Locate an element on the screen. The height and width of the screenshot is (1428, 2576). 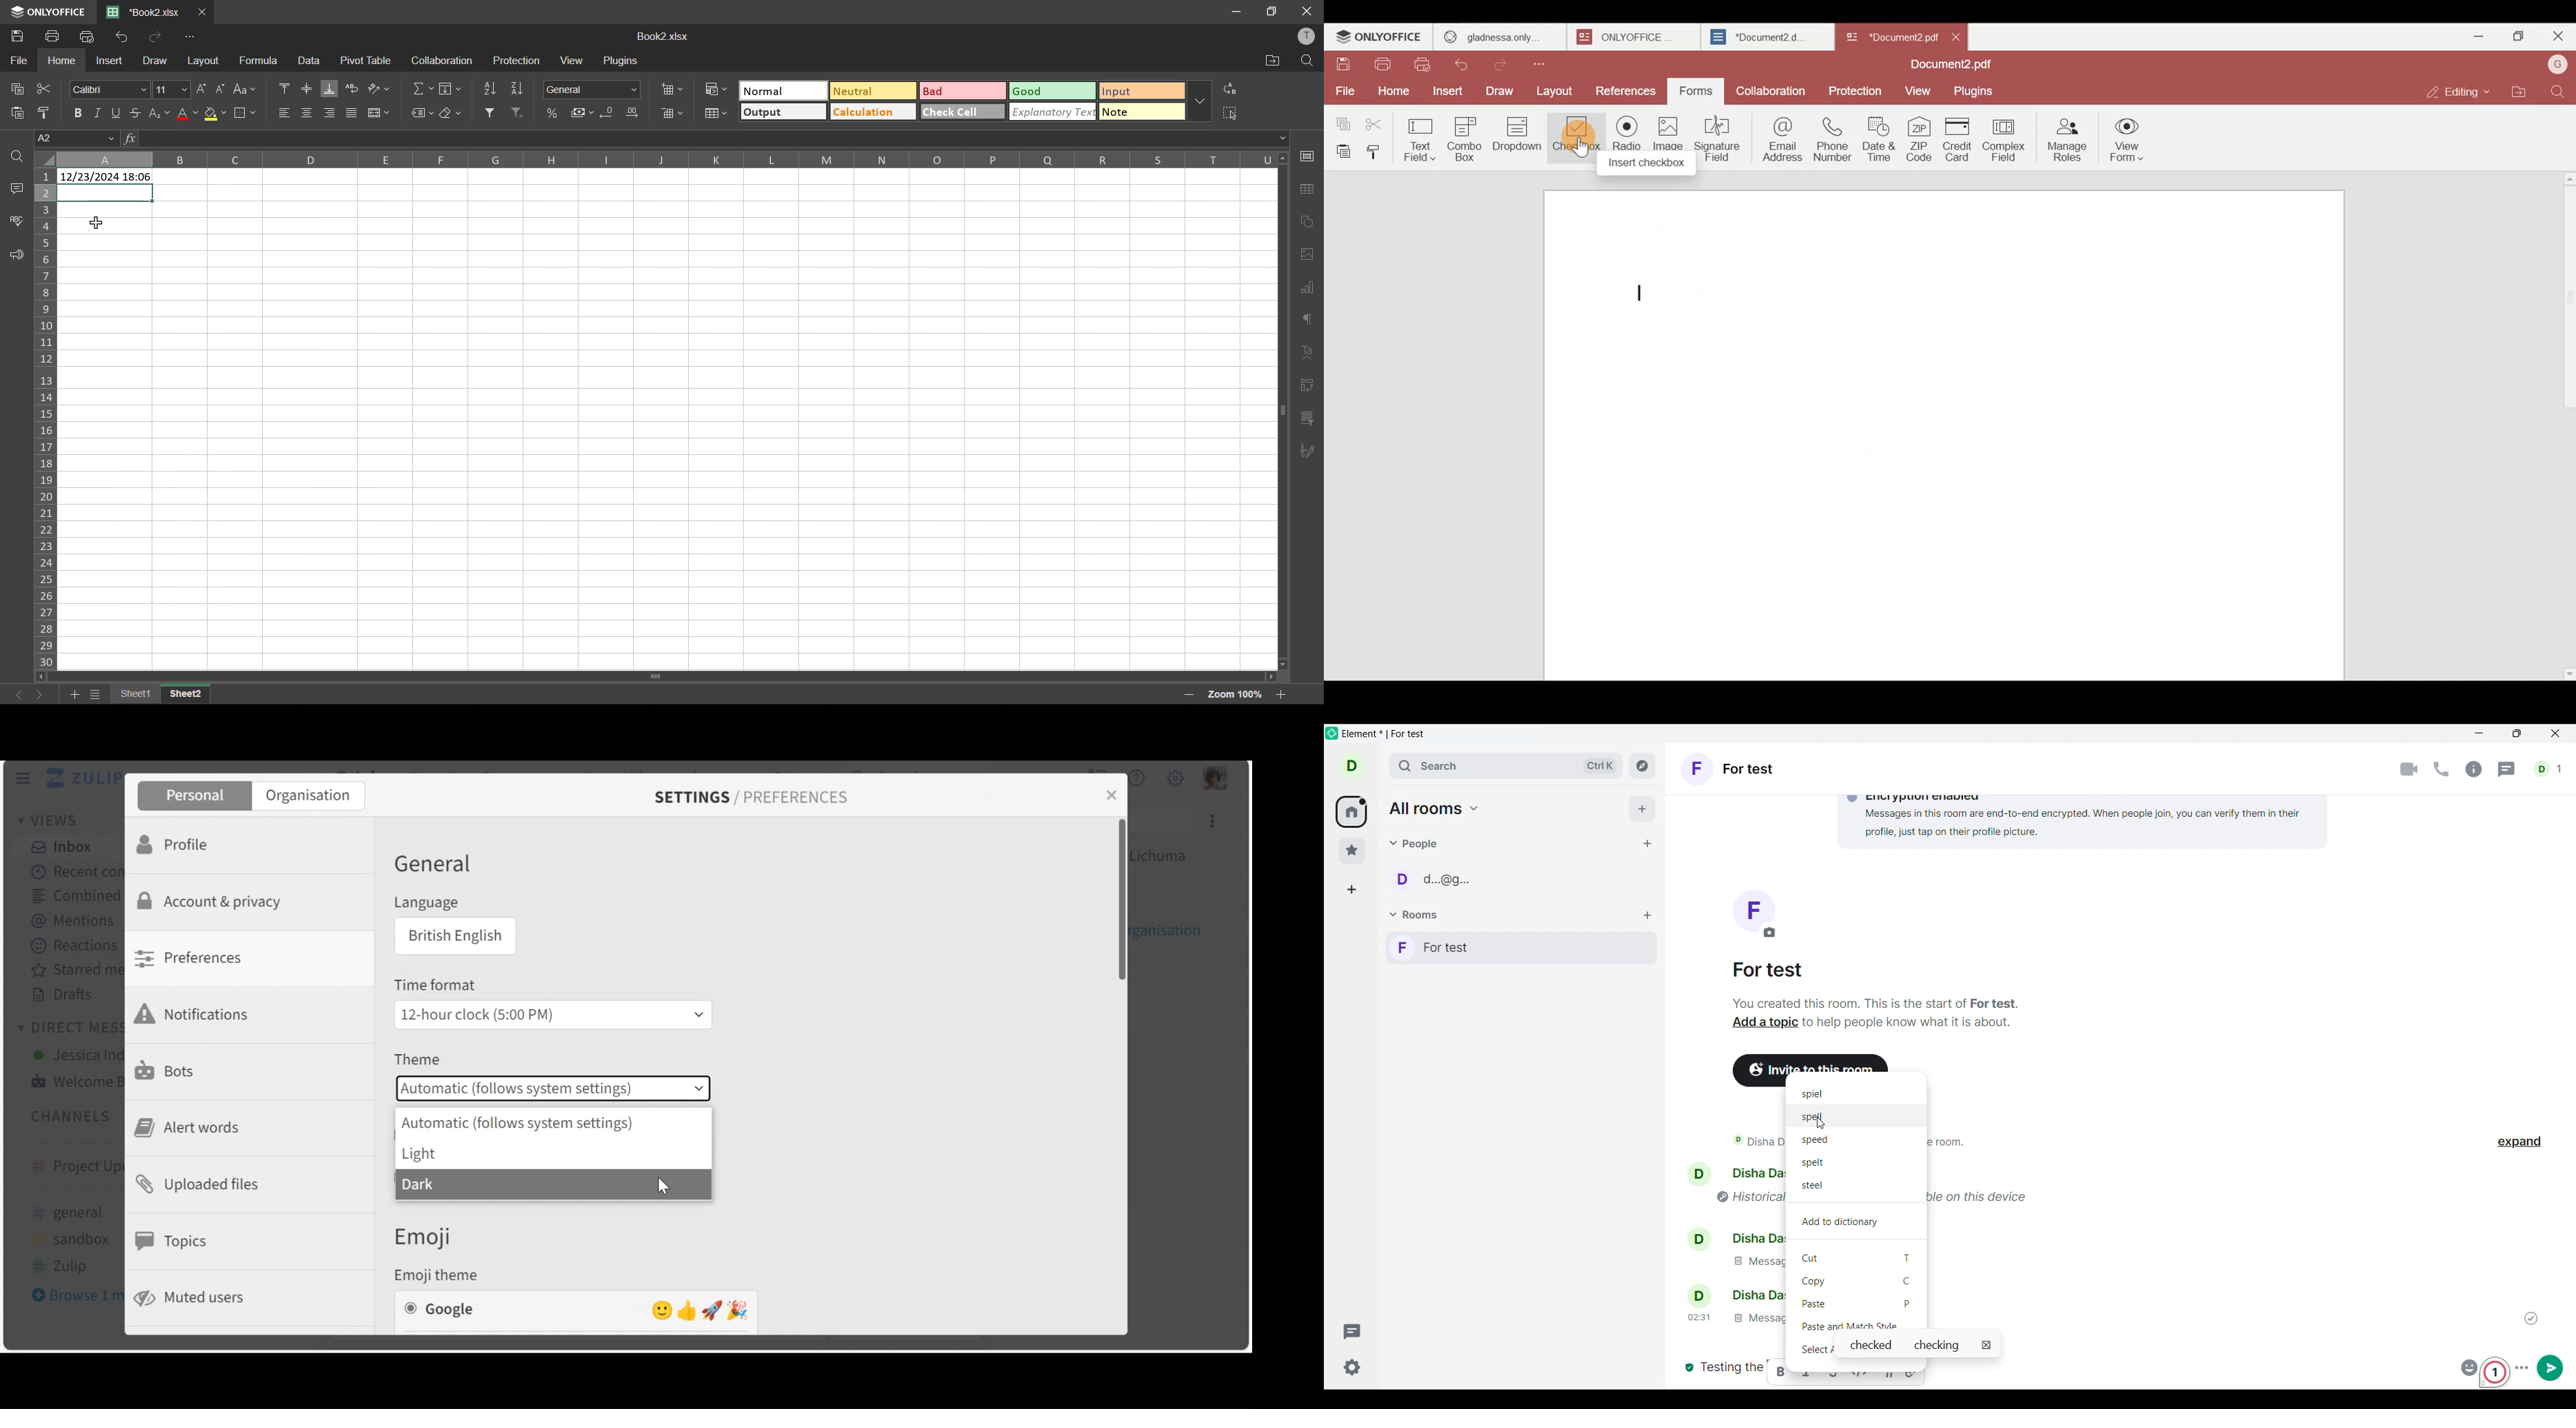
Topics is located at coordinates (174, 1241).